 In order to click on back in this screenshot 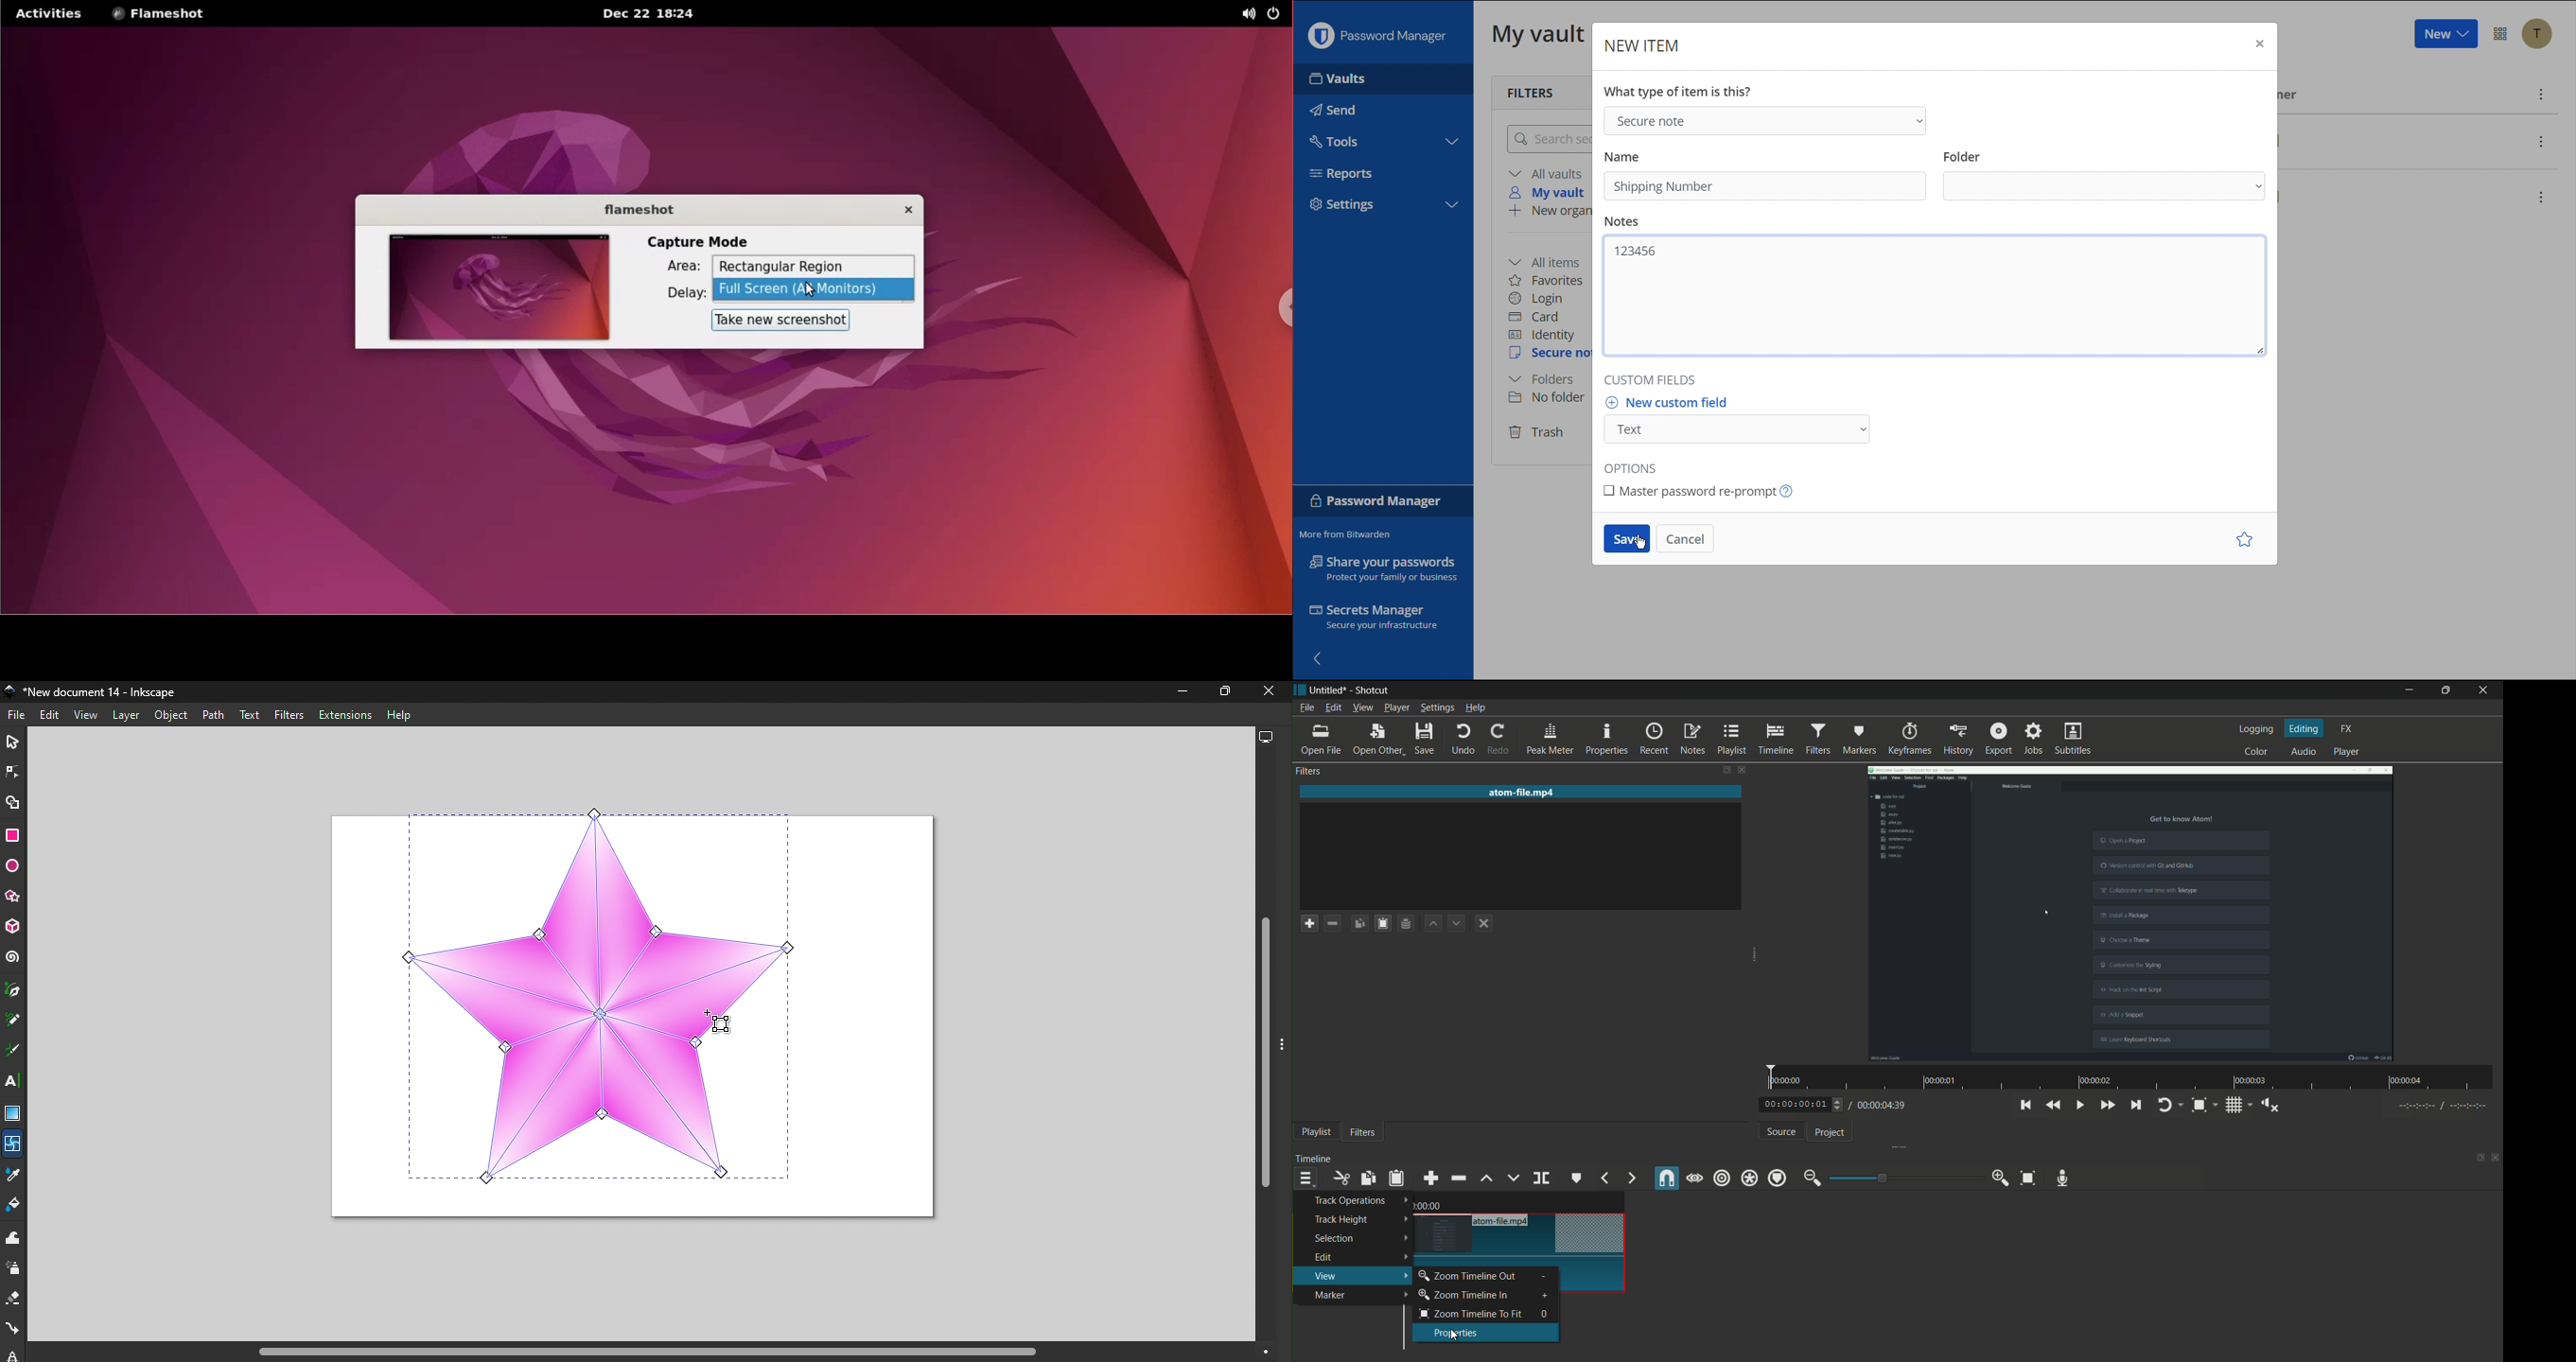, I will do `click(1320, 660)`.